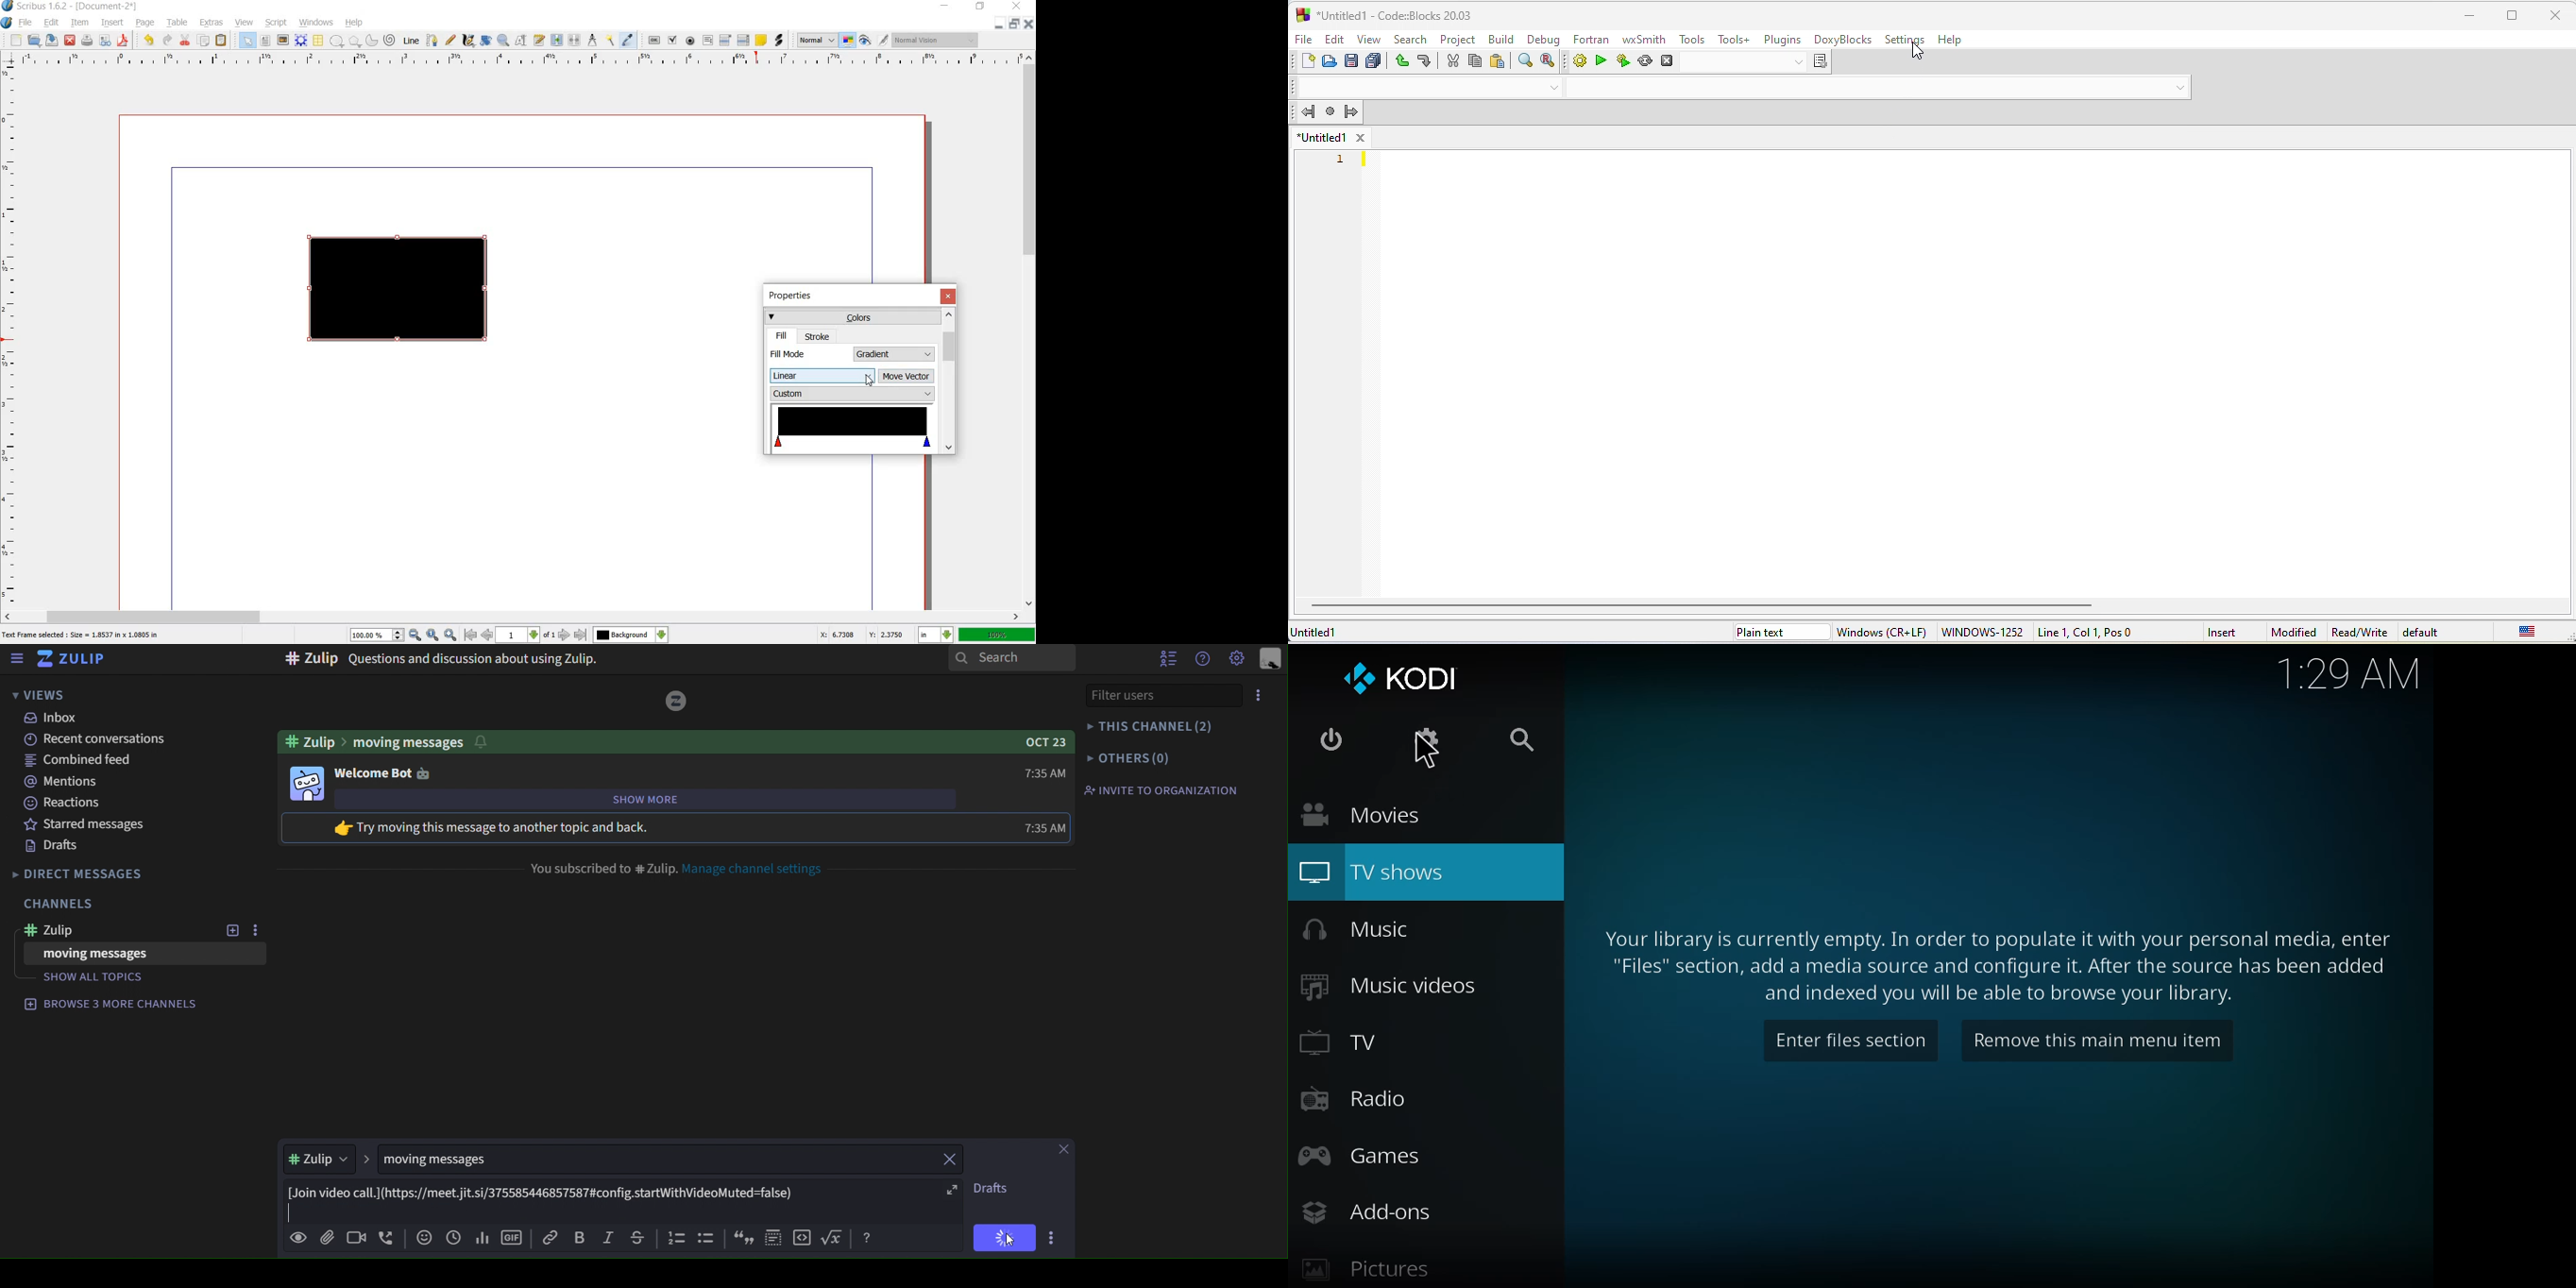 The image size is (2576, 1288). Describe the element at coordinates (1389, 986) in the screenshot. I see `music videos` at that location.